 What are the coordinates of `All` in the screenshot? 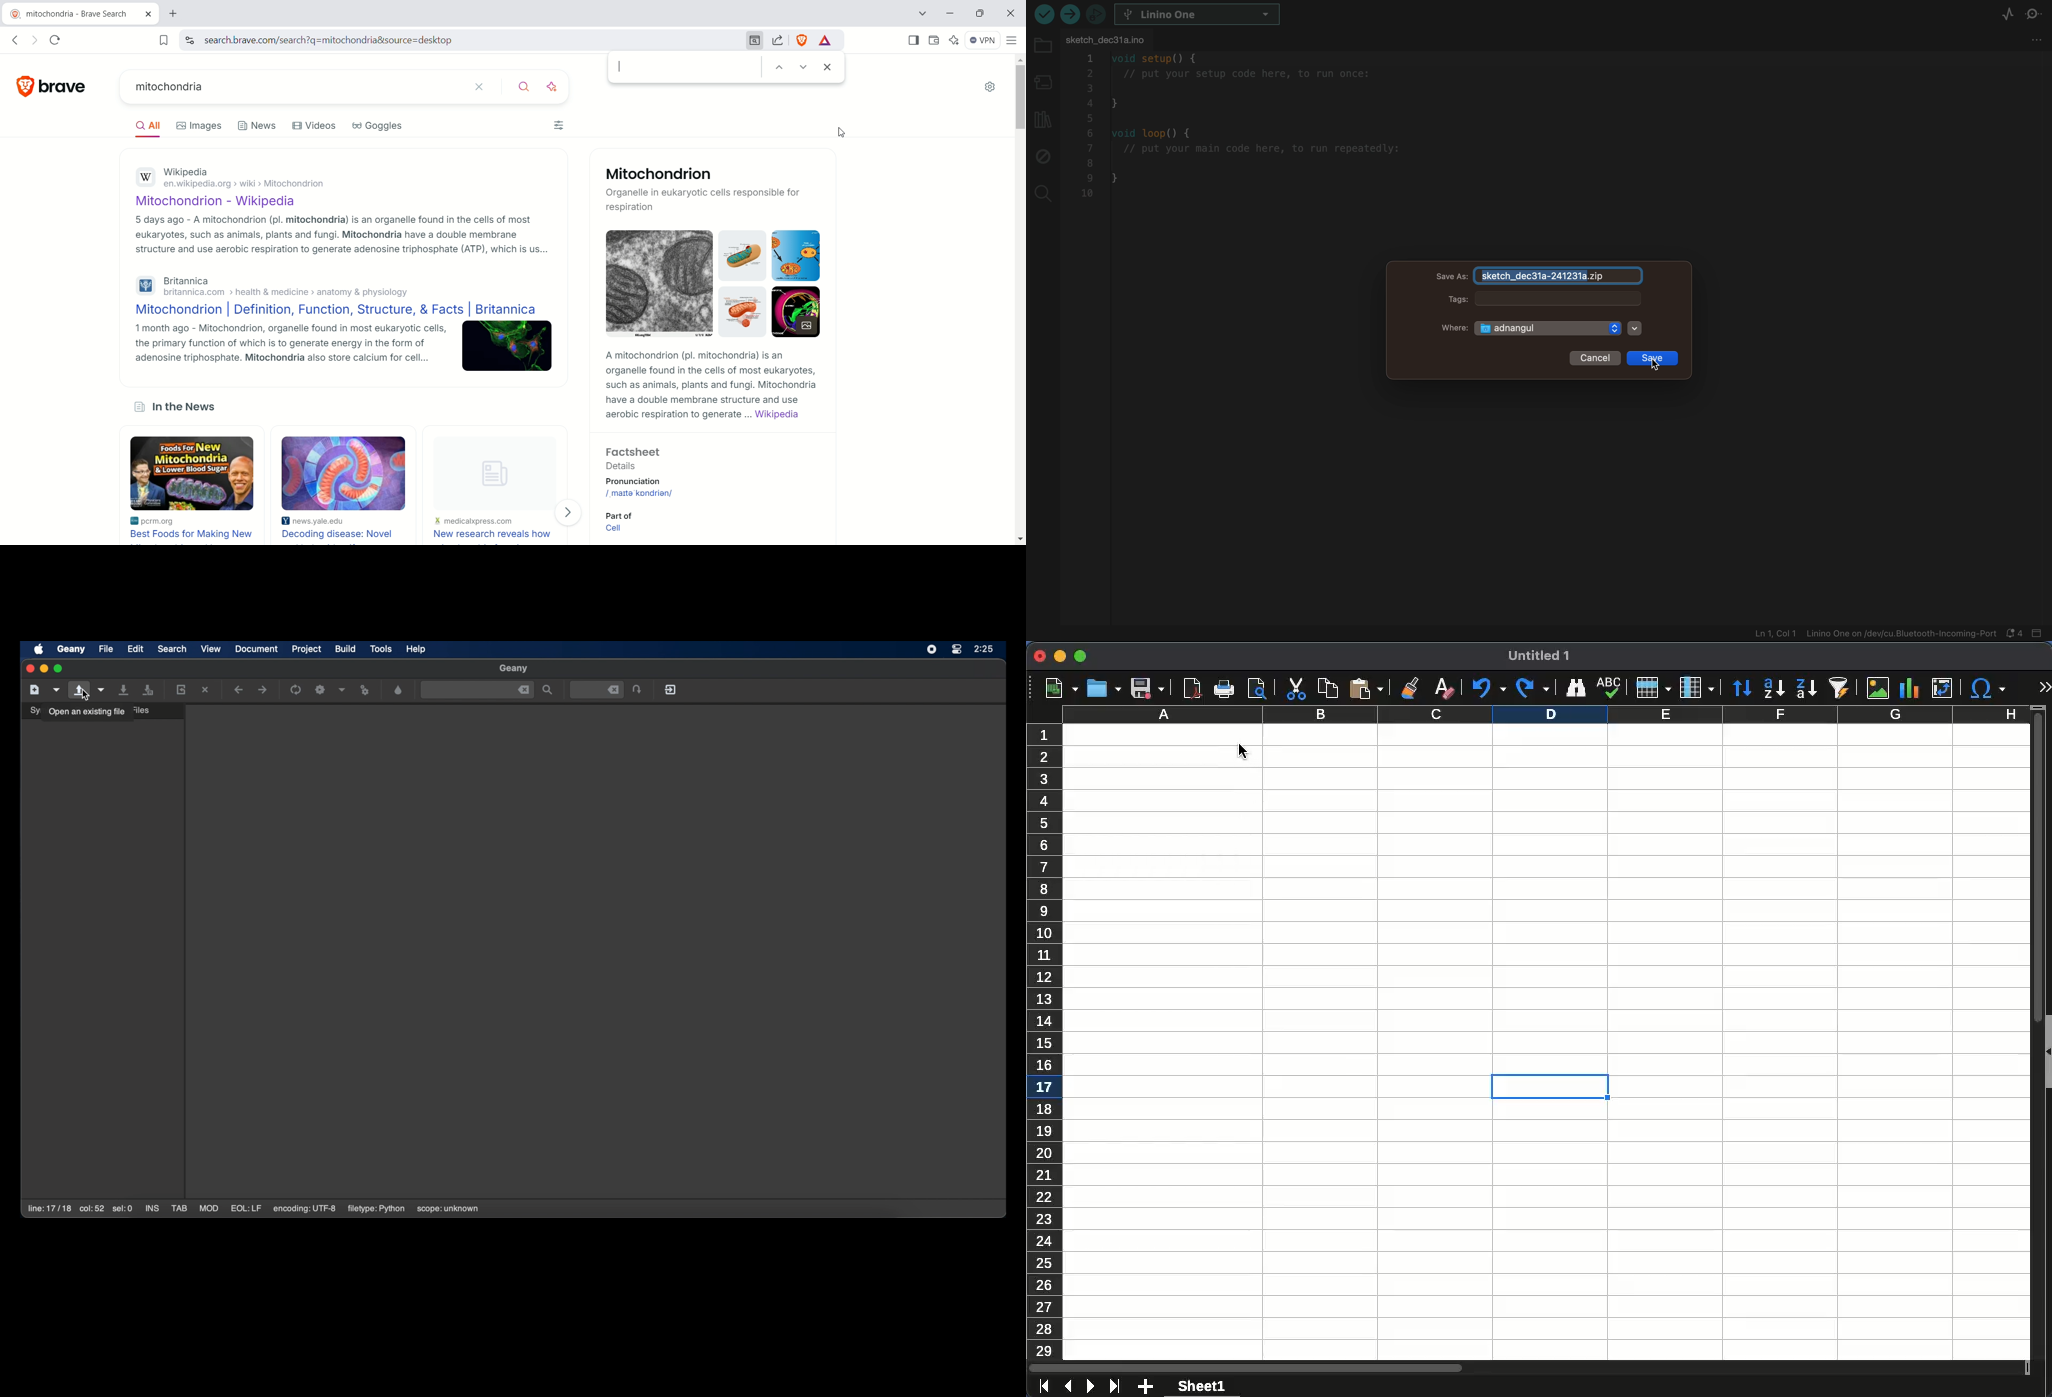 It's located at (145, 128).